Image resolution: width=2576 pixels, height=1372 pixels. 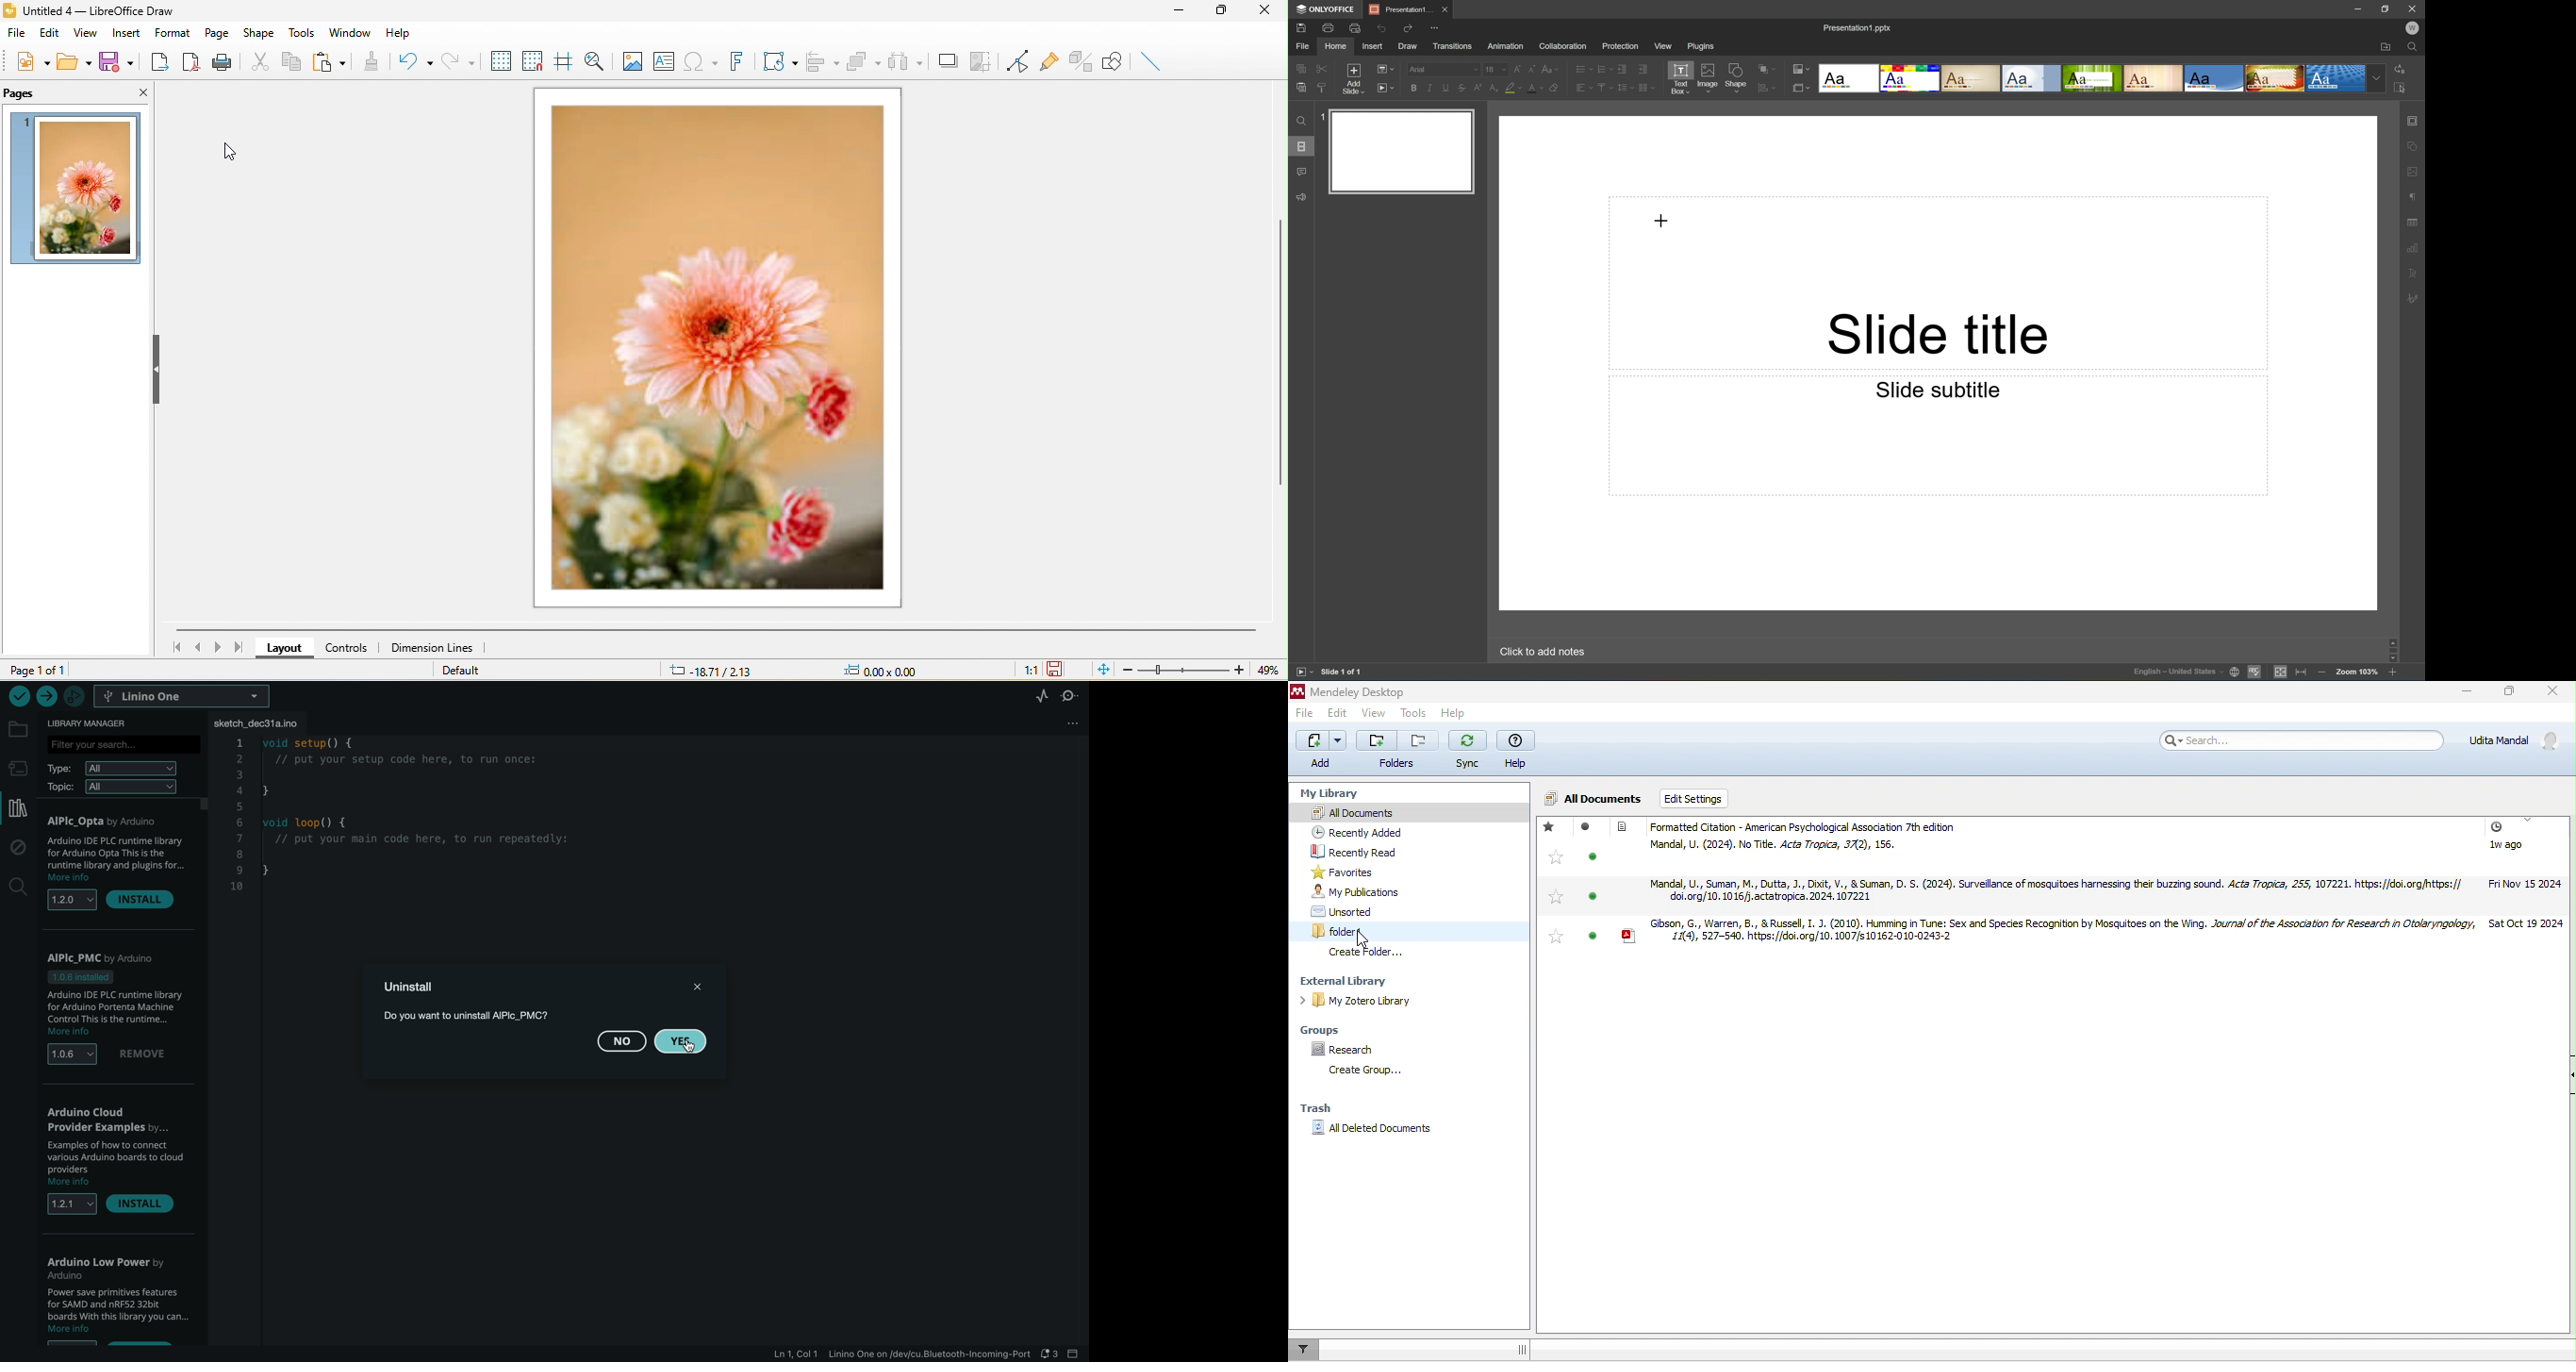 What do you see at coordinates (77, 67) in the screenshot?
I see `open` at bounding box center [77, 67].